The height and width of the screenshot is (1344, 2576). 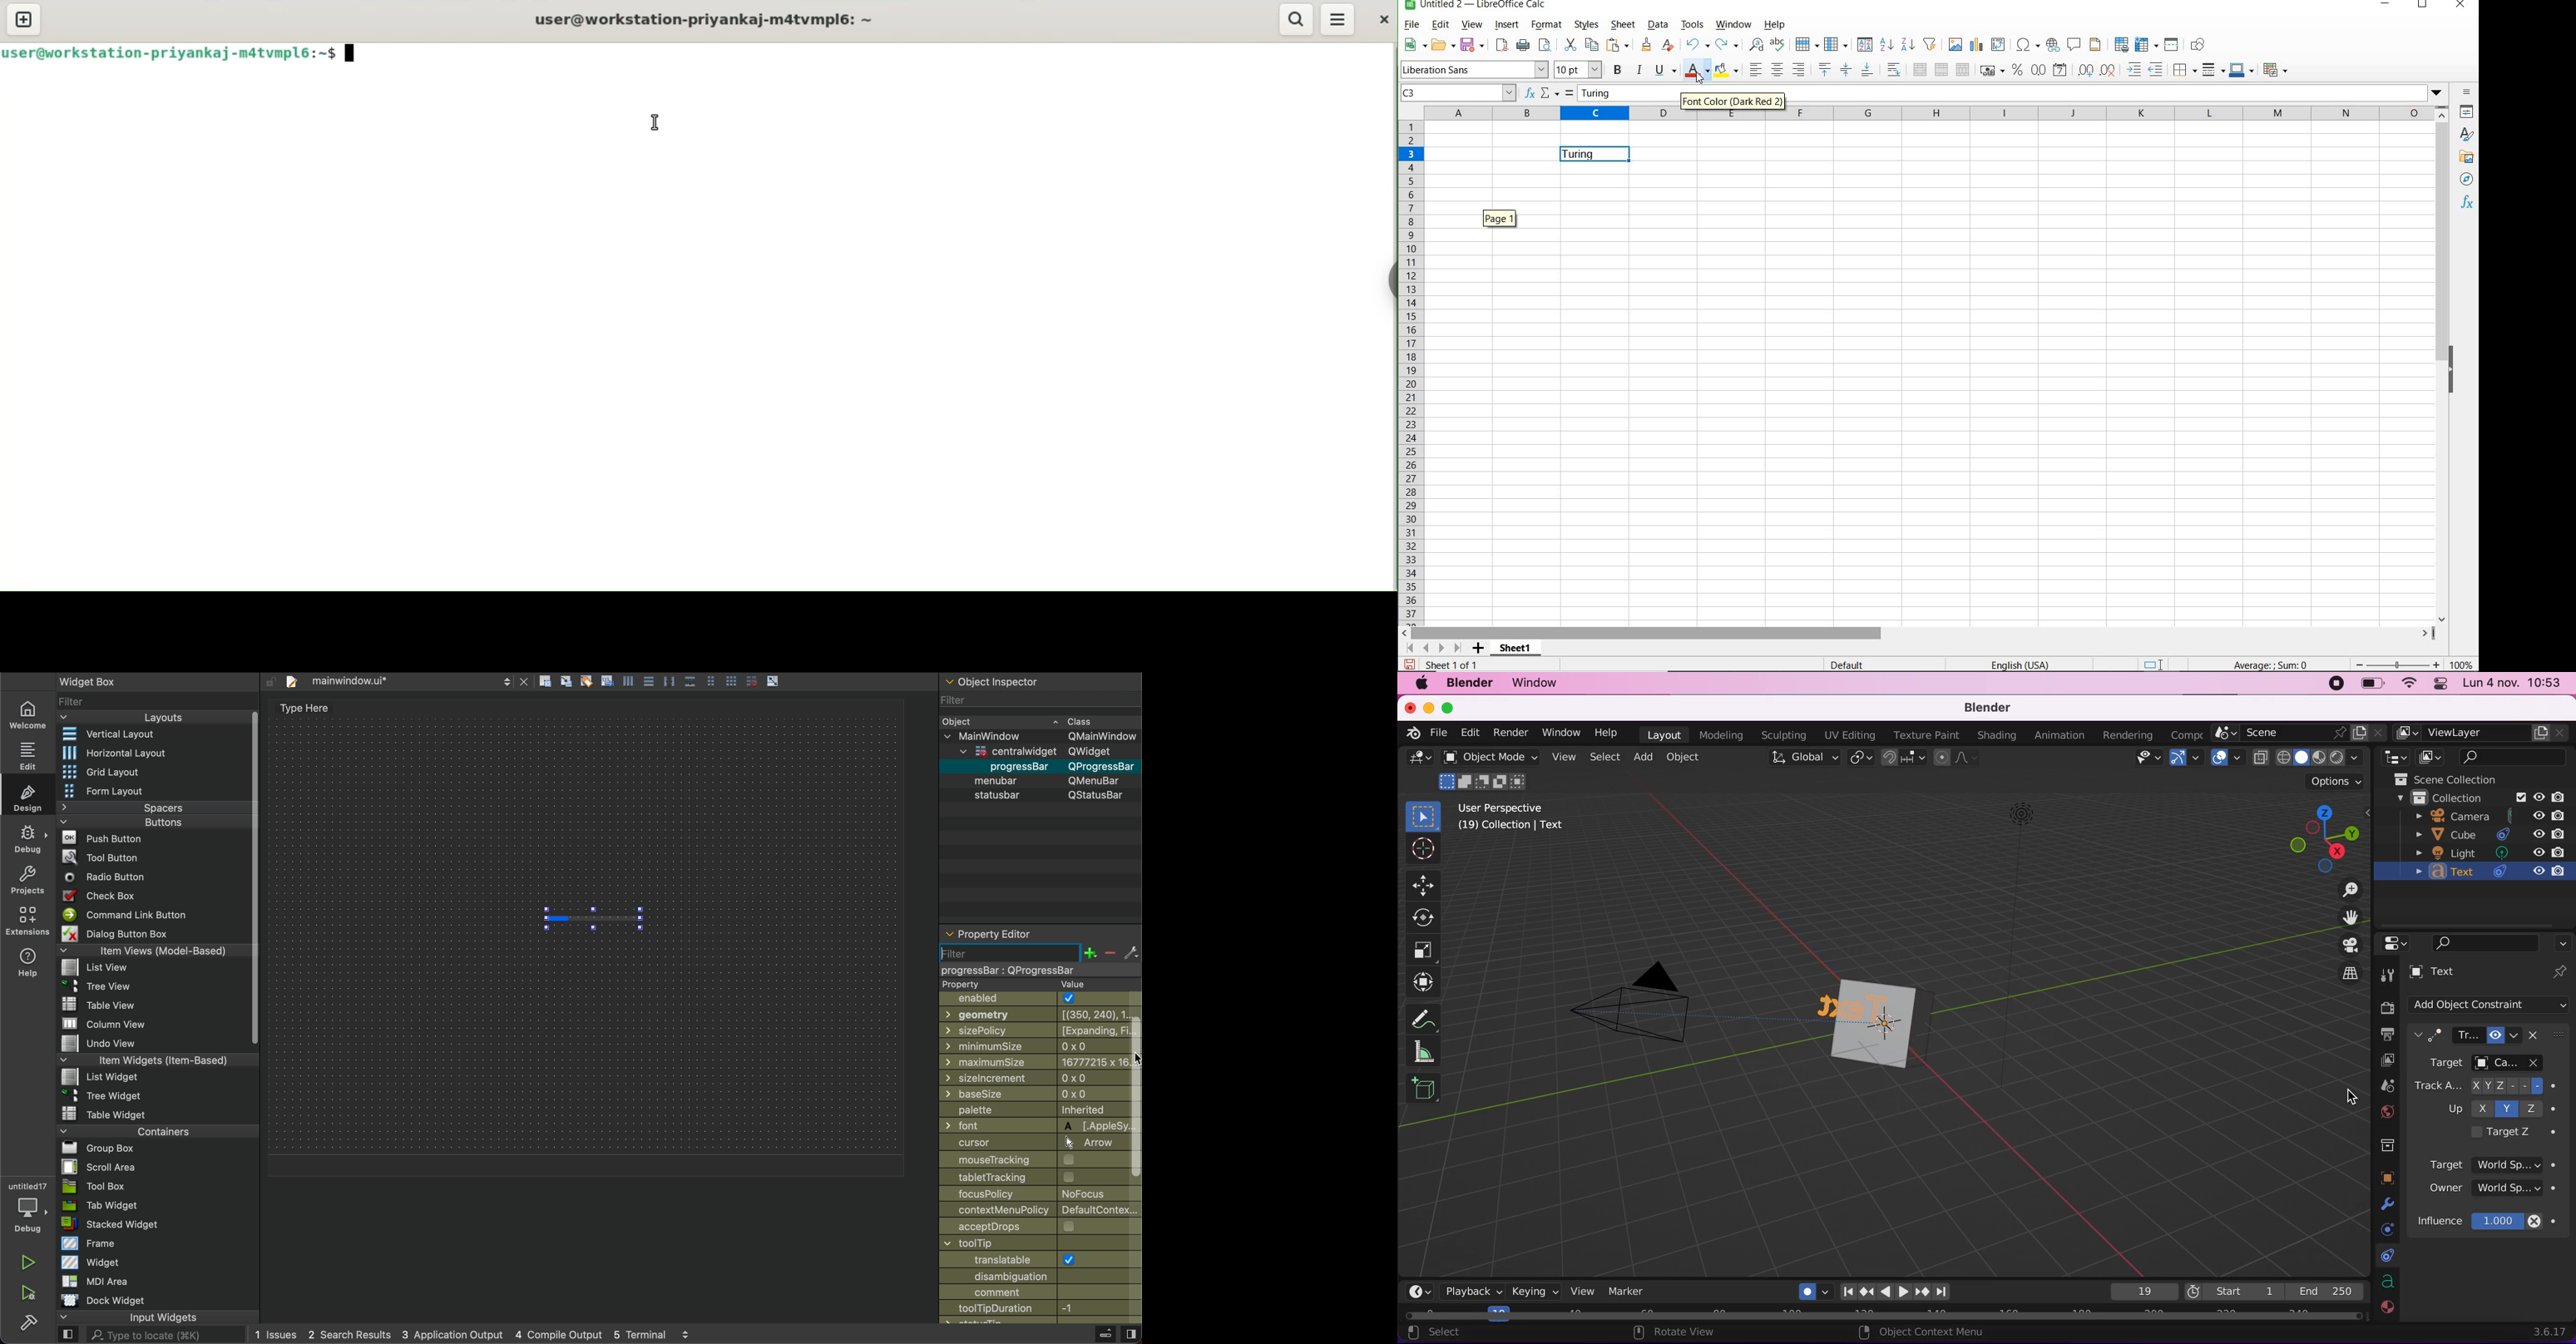 I want to click on STYLES, so click(x=1585, y=26).